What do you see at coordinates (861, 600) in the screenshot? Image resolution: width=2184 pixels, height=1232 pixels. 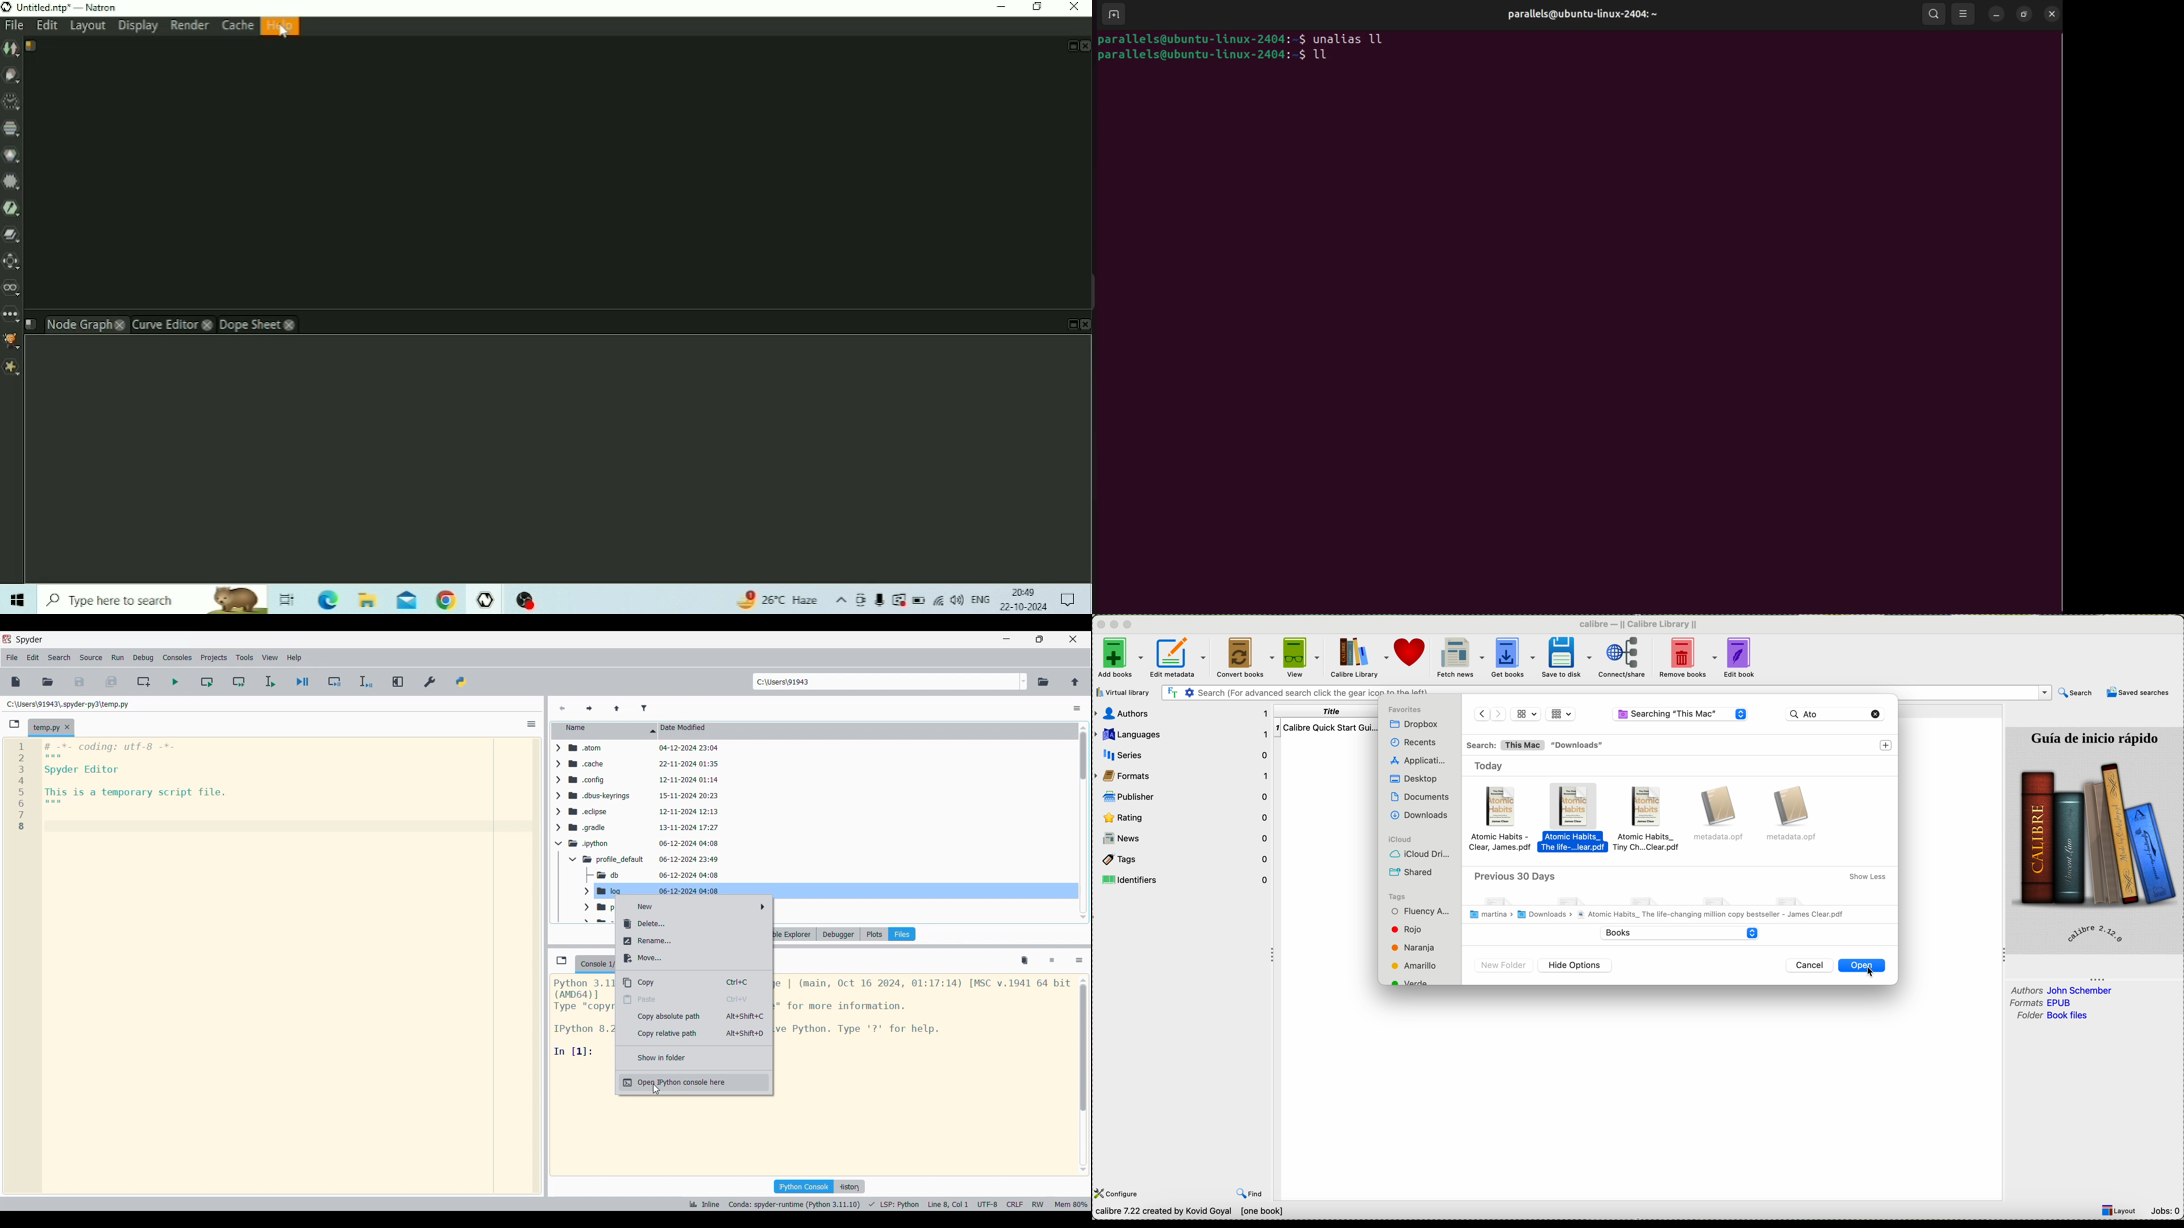 I see `Meet Now` at bounding box center [861, 600].